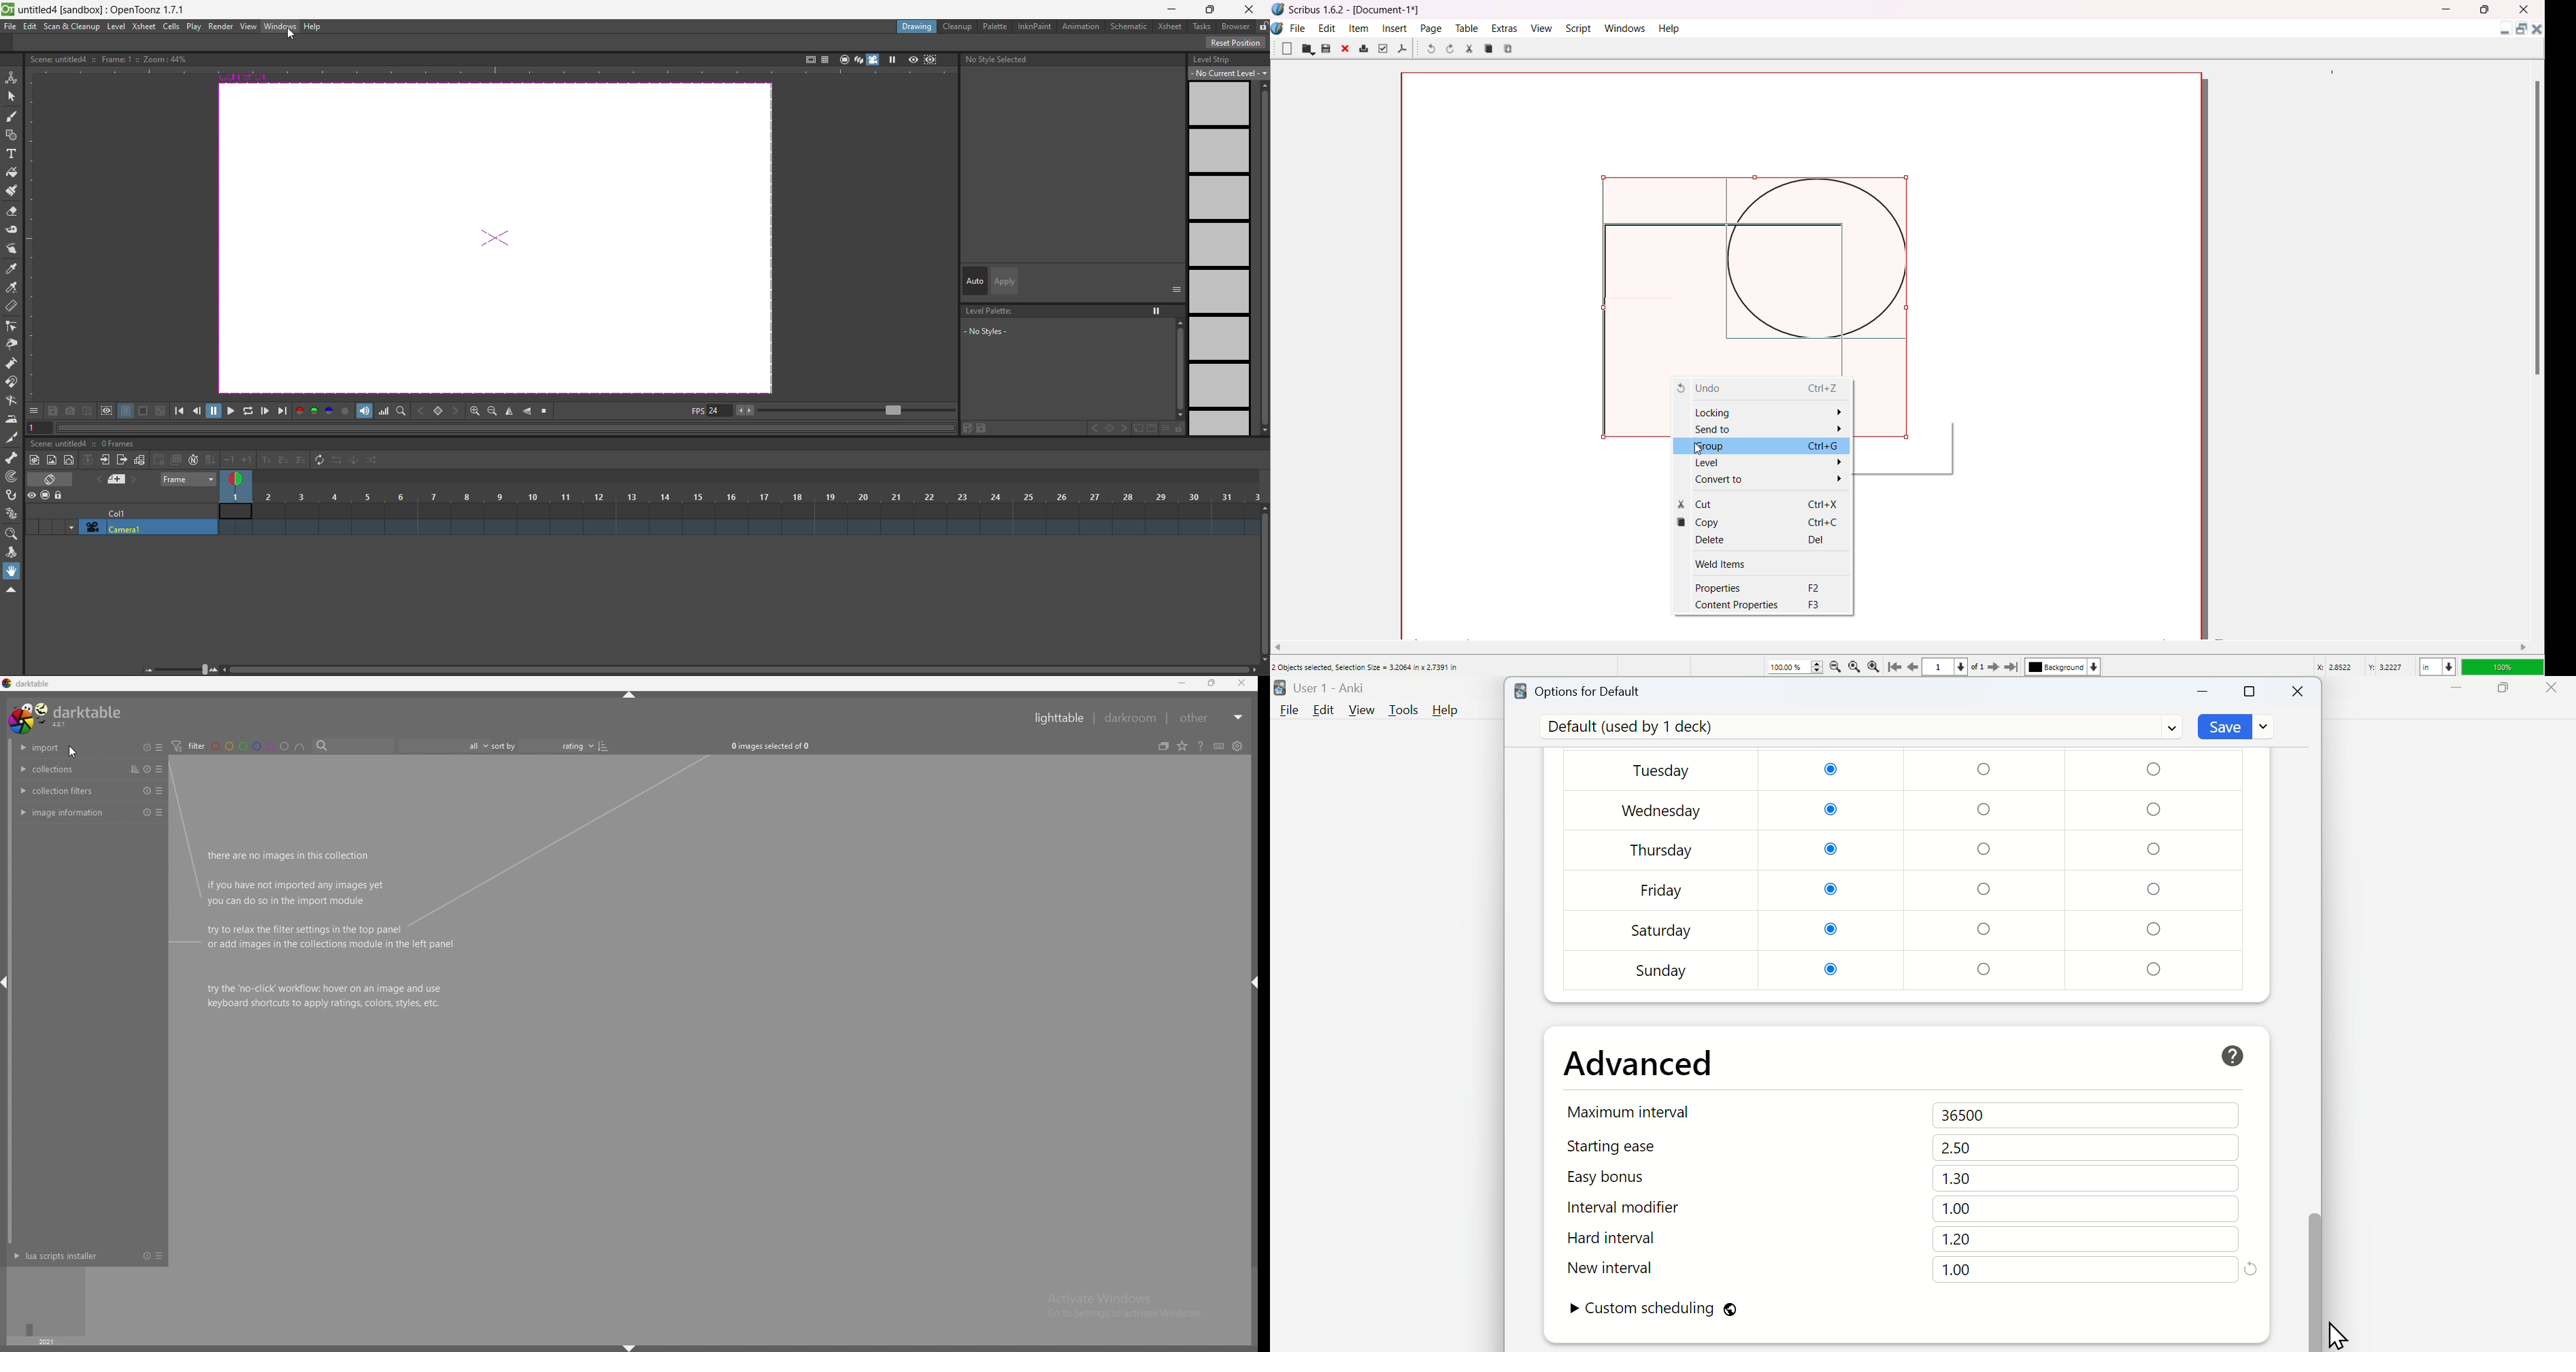 The image size is (2576, 1372). What do you see at coordinates (1360, 28) in the screenshot?
I see `Item` at bounding box center [1360, 28].